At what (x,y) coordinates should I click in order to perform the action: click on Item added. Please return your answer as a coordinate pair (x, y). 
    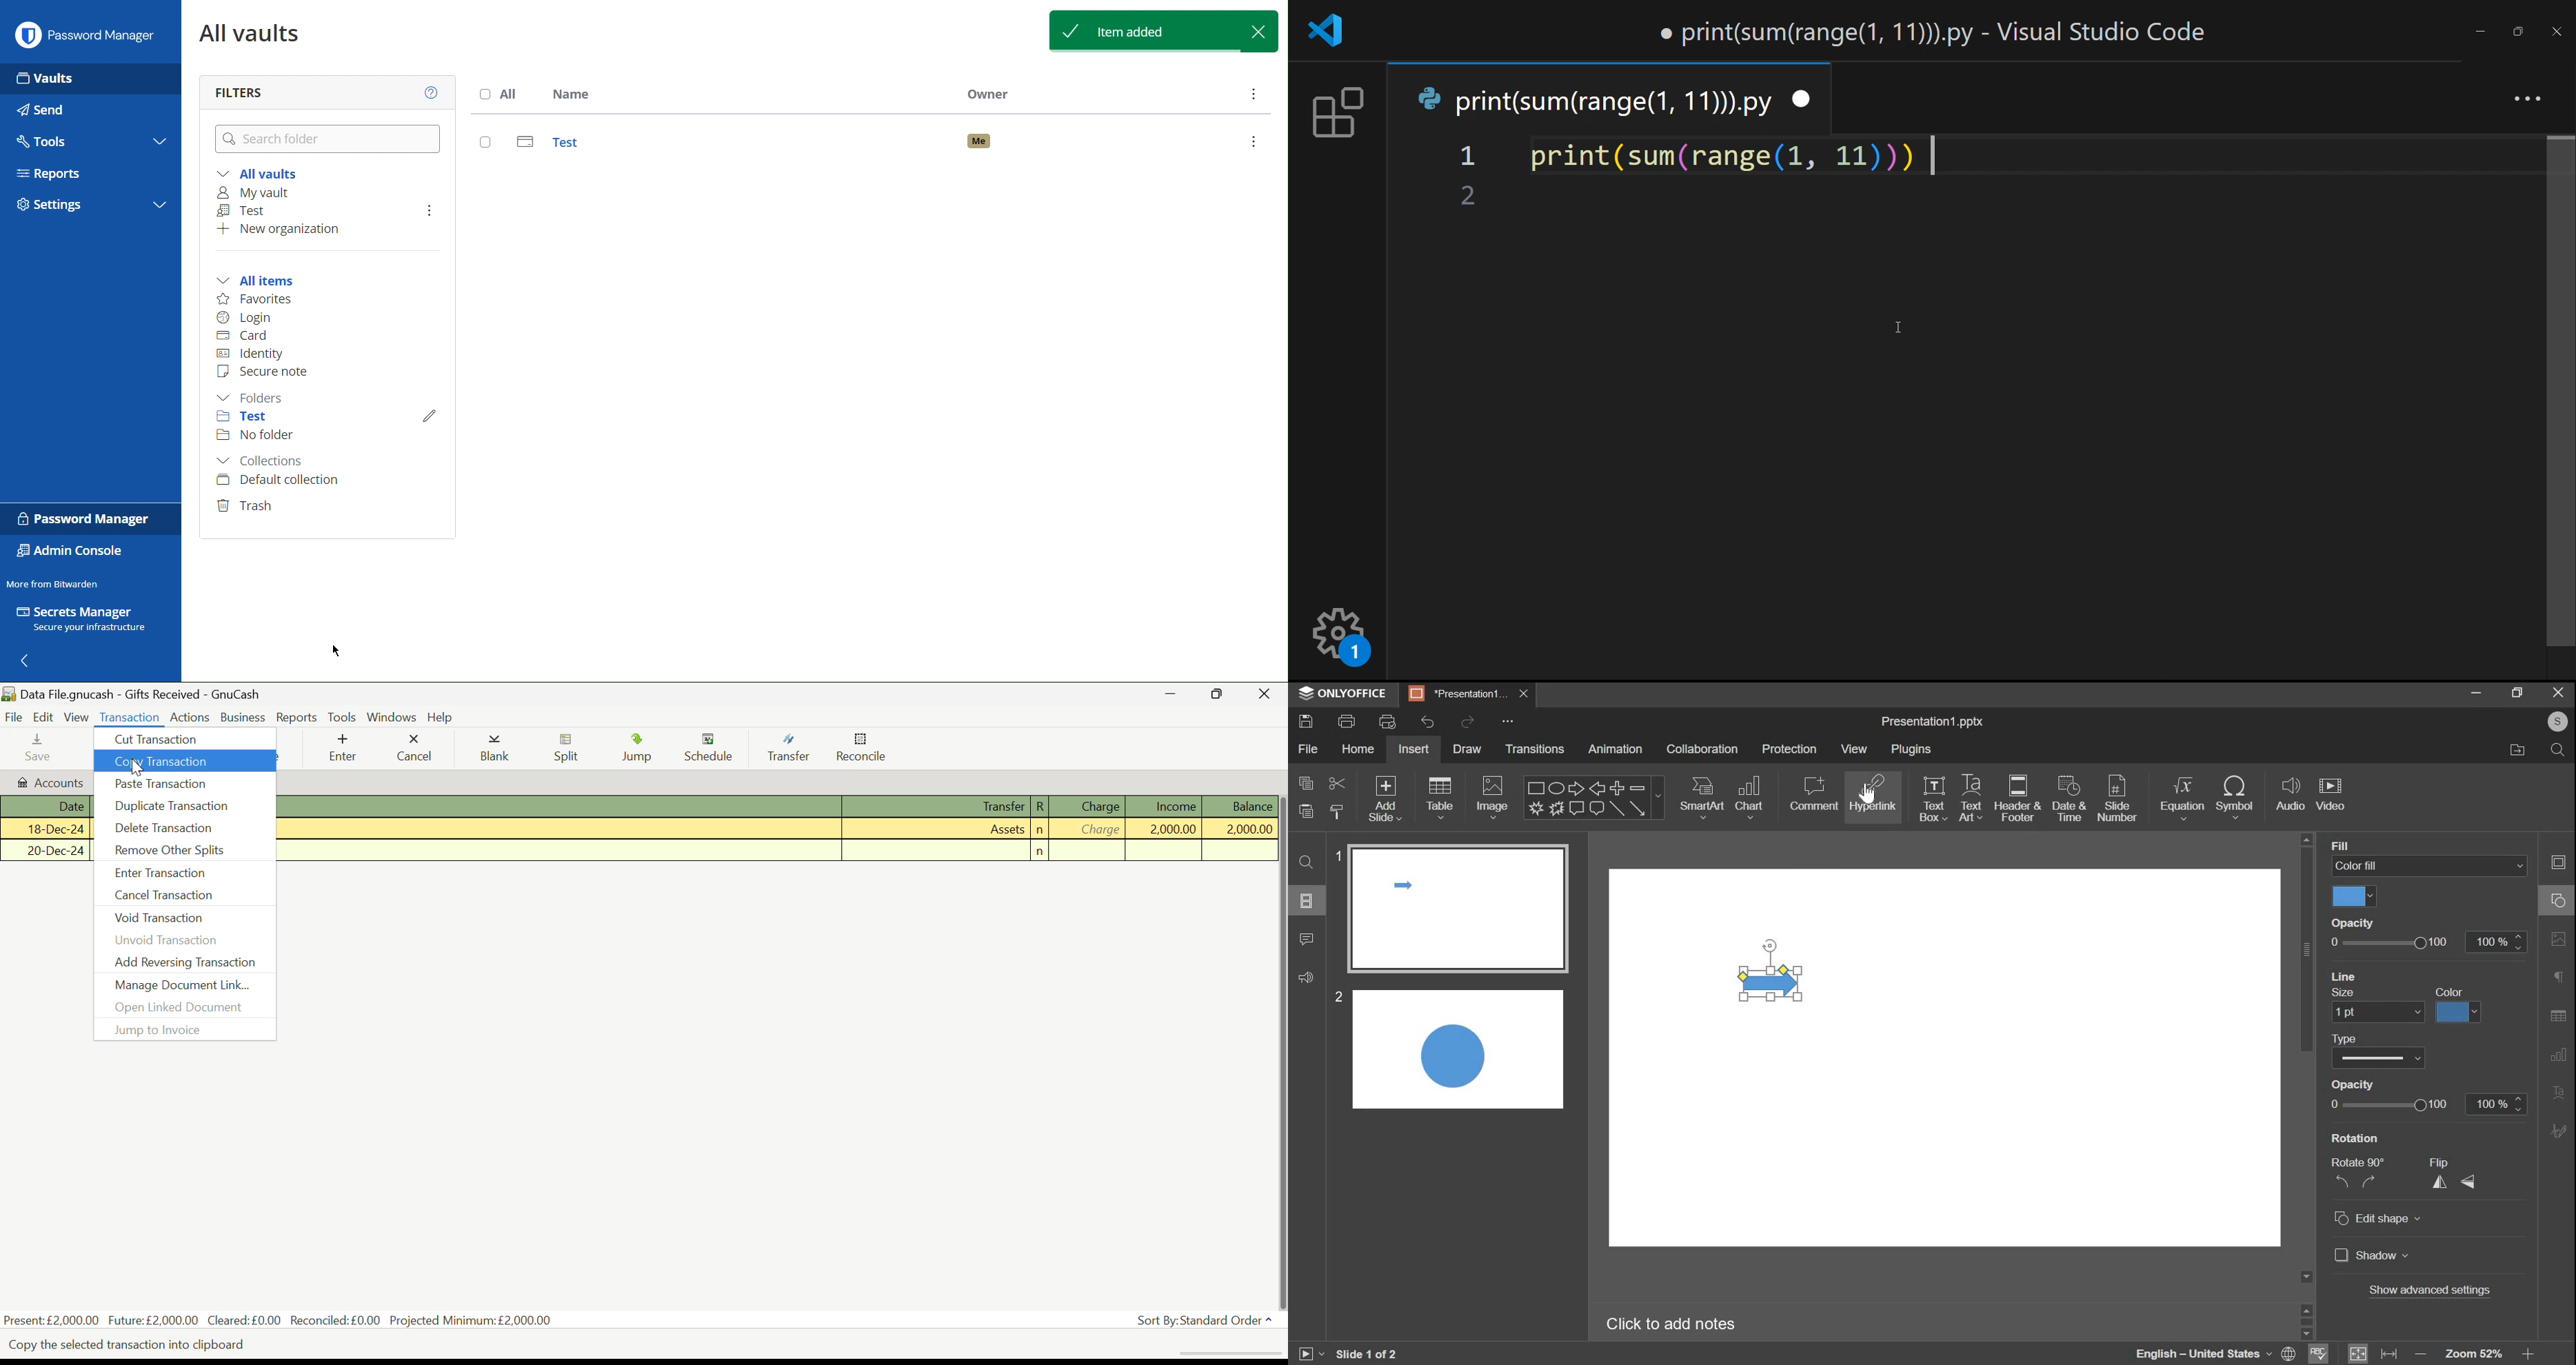
    Looking at the image, I should click on (1165, 30).